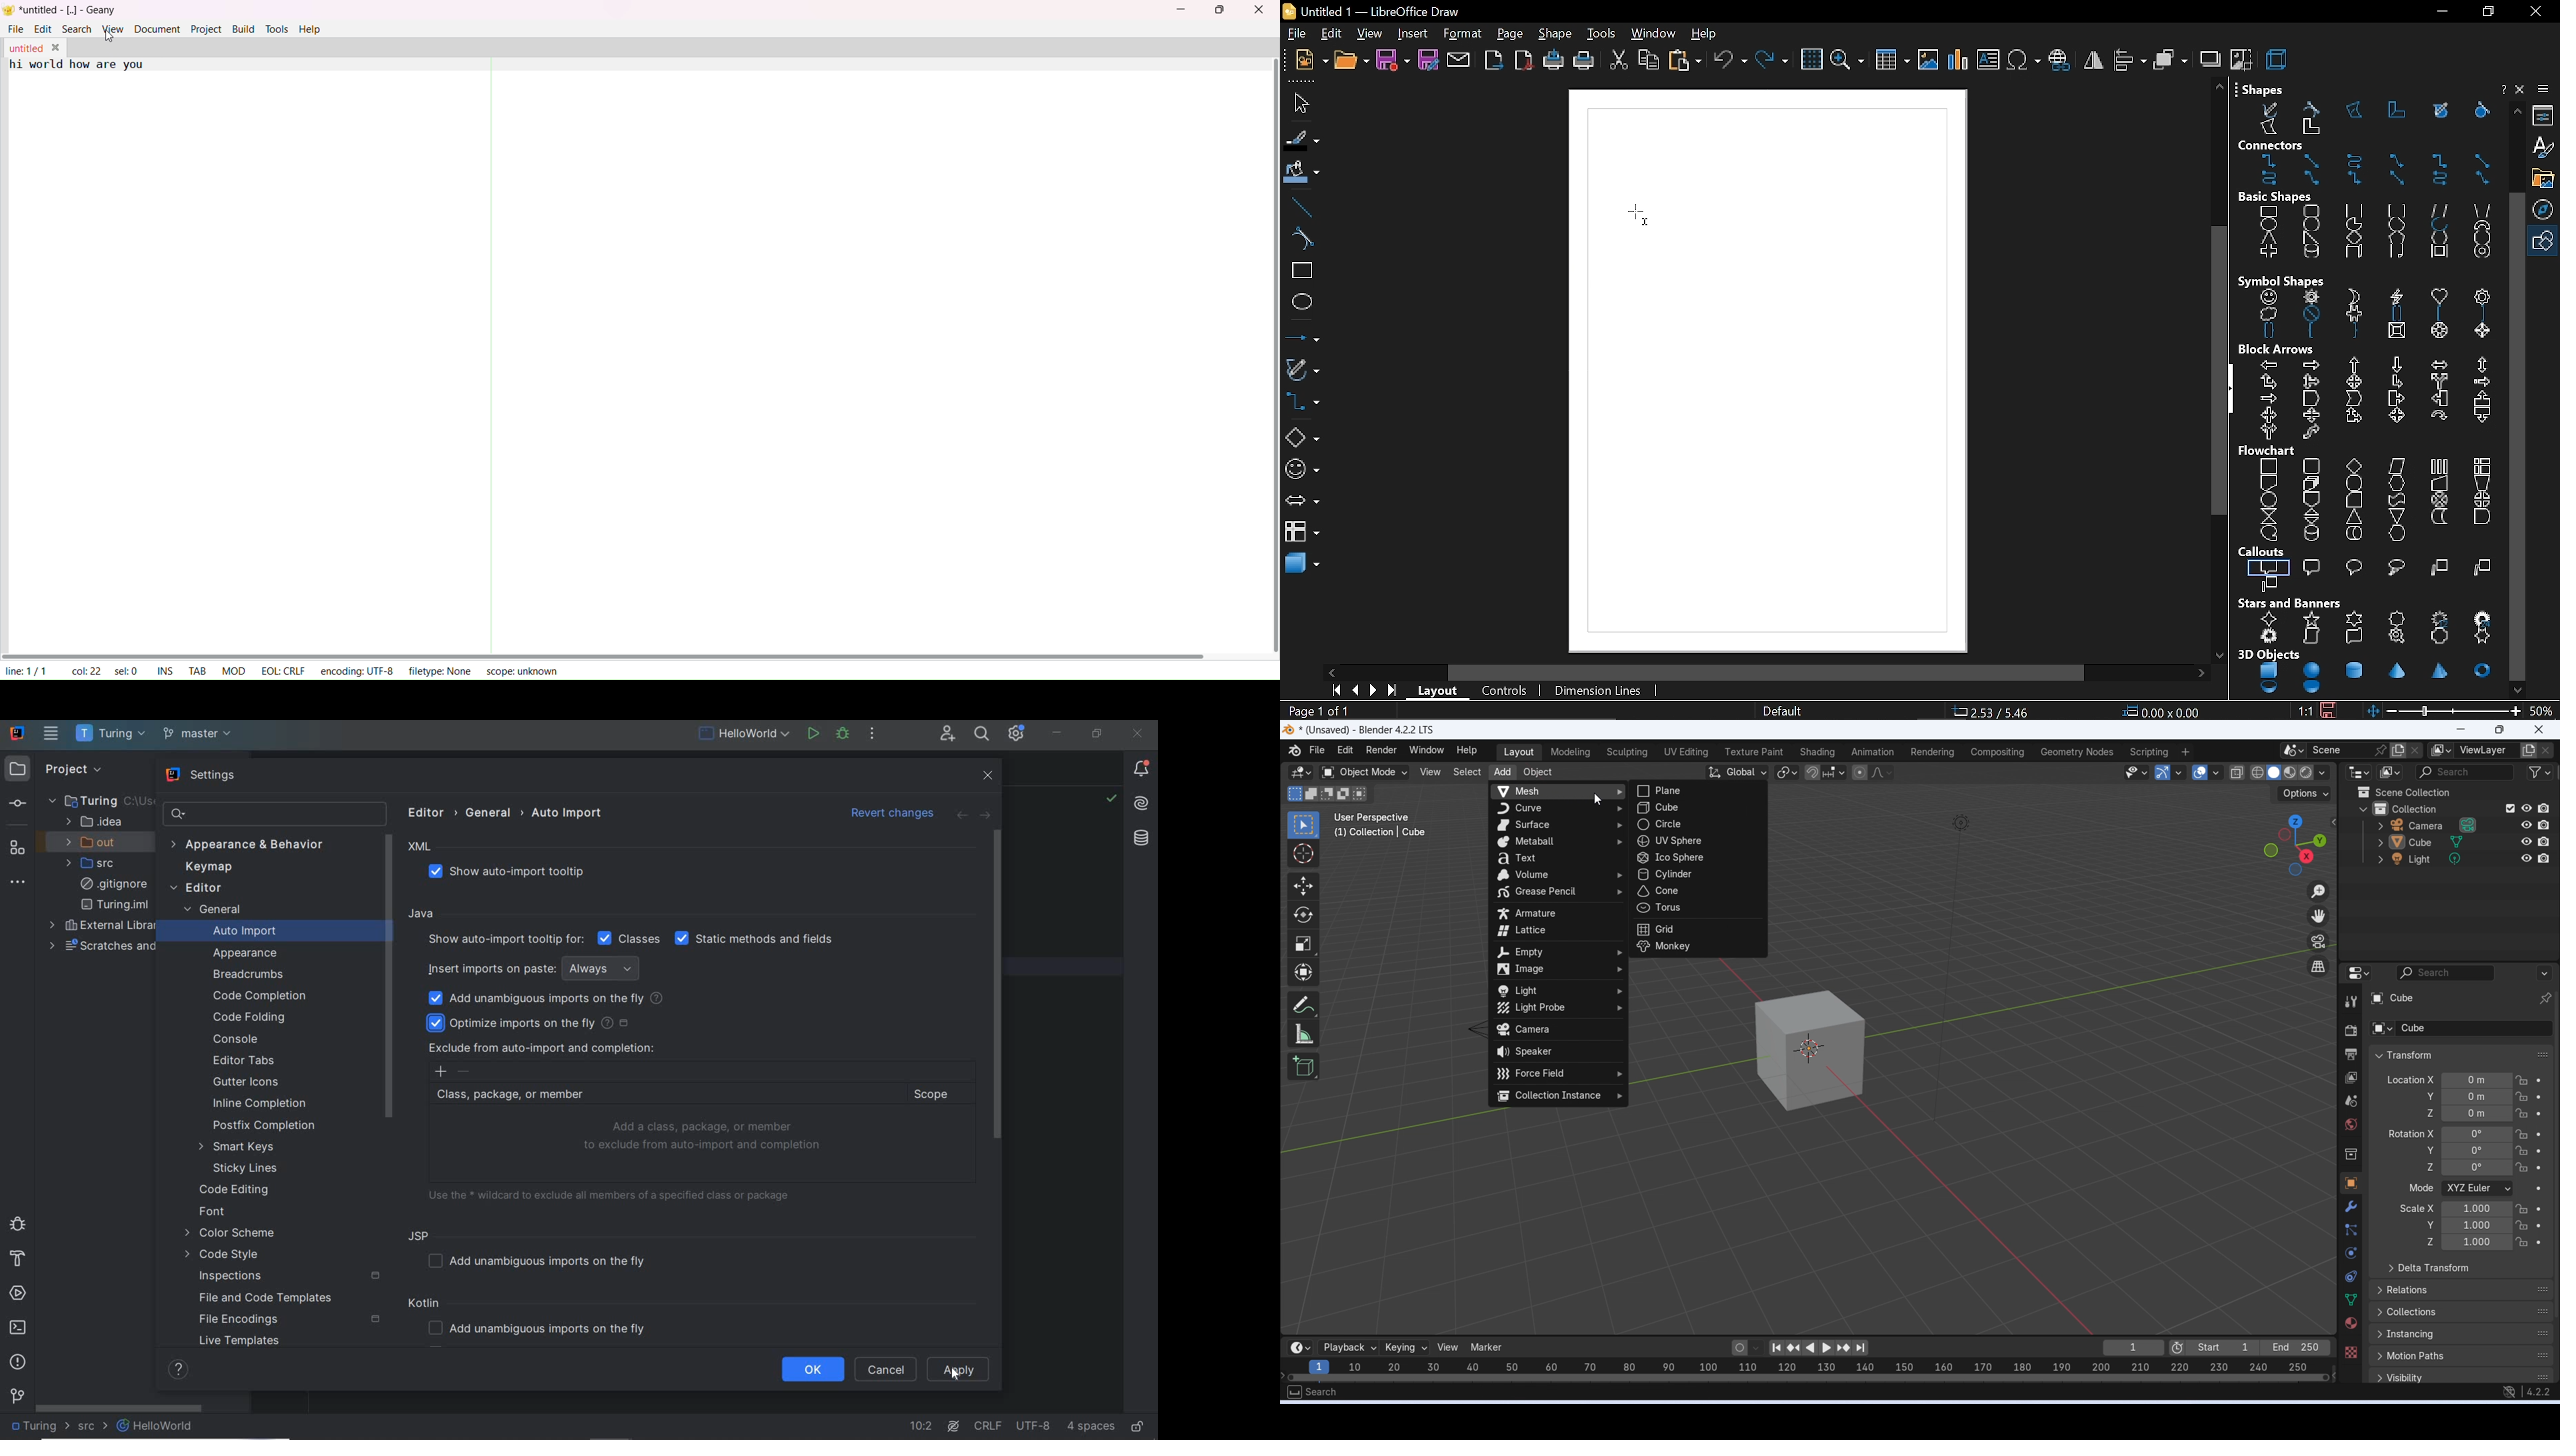 The image size is (2576, 1456). Describe the element at coordinates (2351, 1101) in the screenshot. I see `scene` at that location.